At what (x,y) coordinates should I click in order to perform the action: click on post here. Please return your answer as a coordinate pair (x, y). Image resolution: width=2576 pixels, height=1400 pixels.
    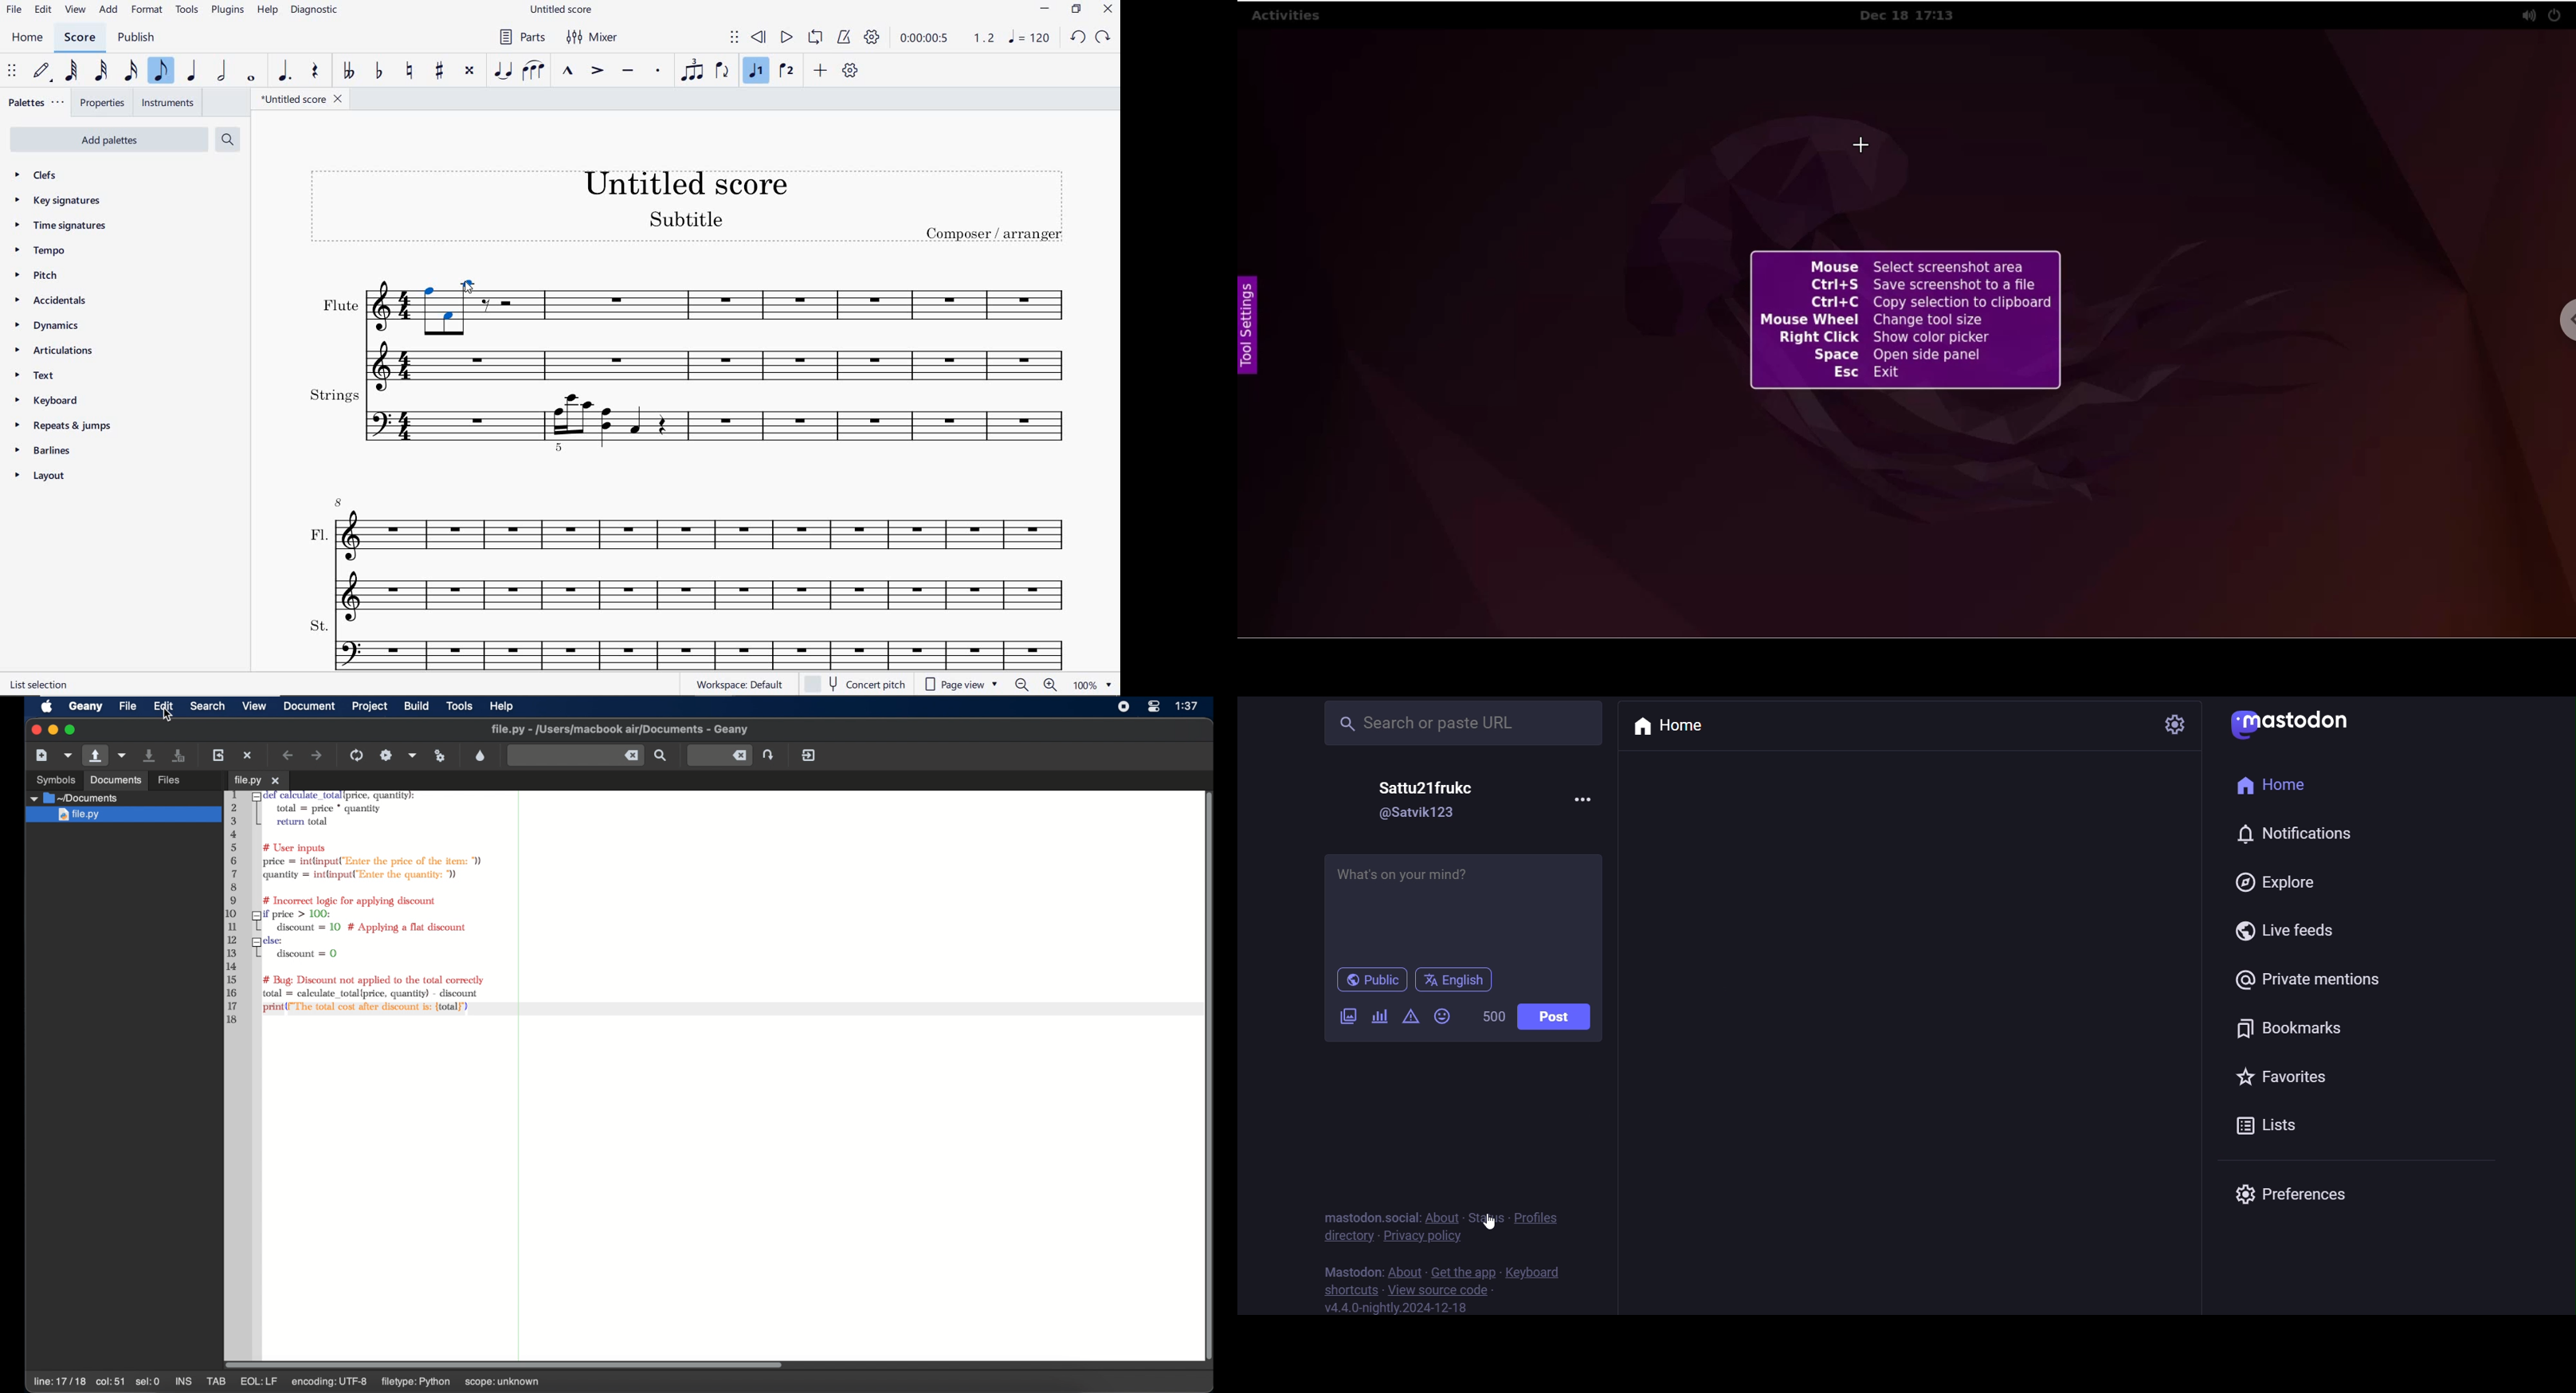
    Looking at the image, I should click on (1467, 910).